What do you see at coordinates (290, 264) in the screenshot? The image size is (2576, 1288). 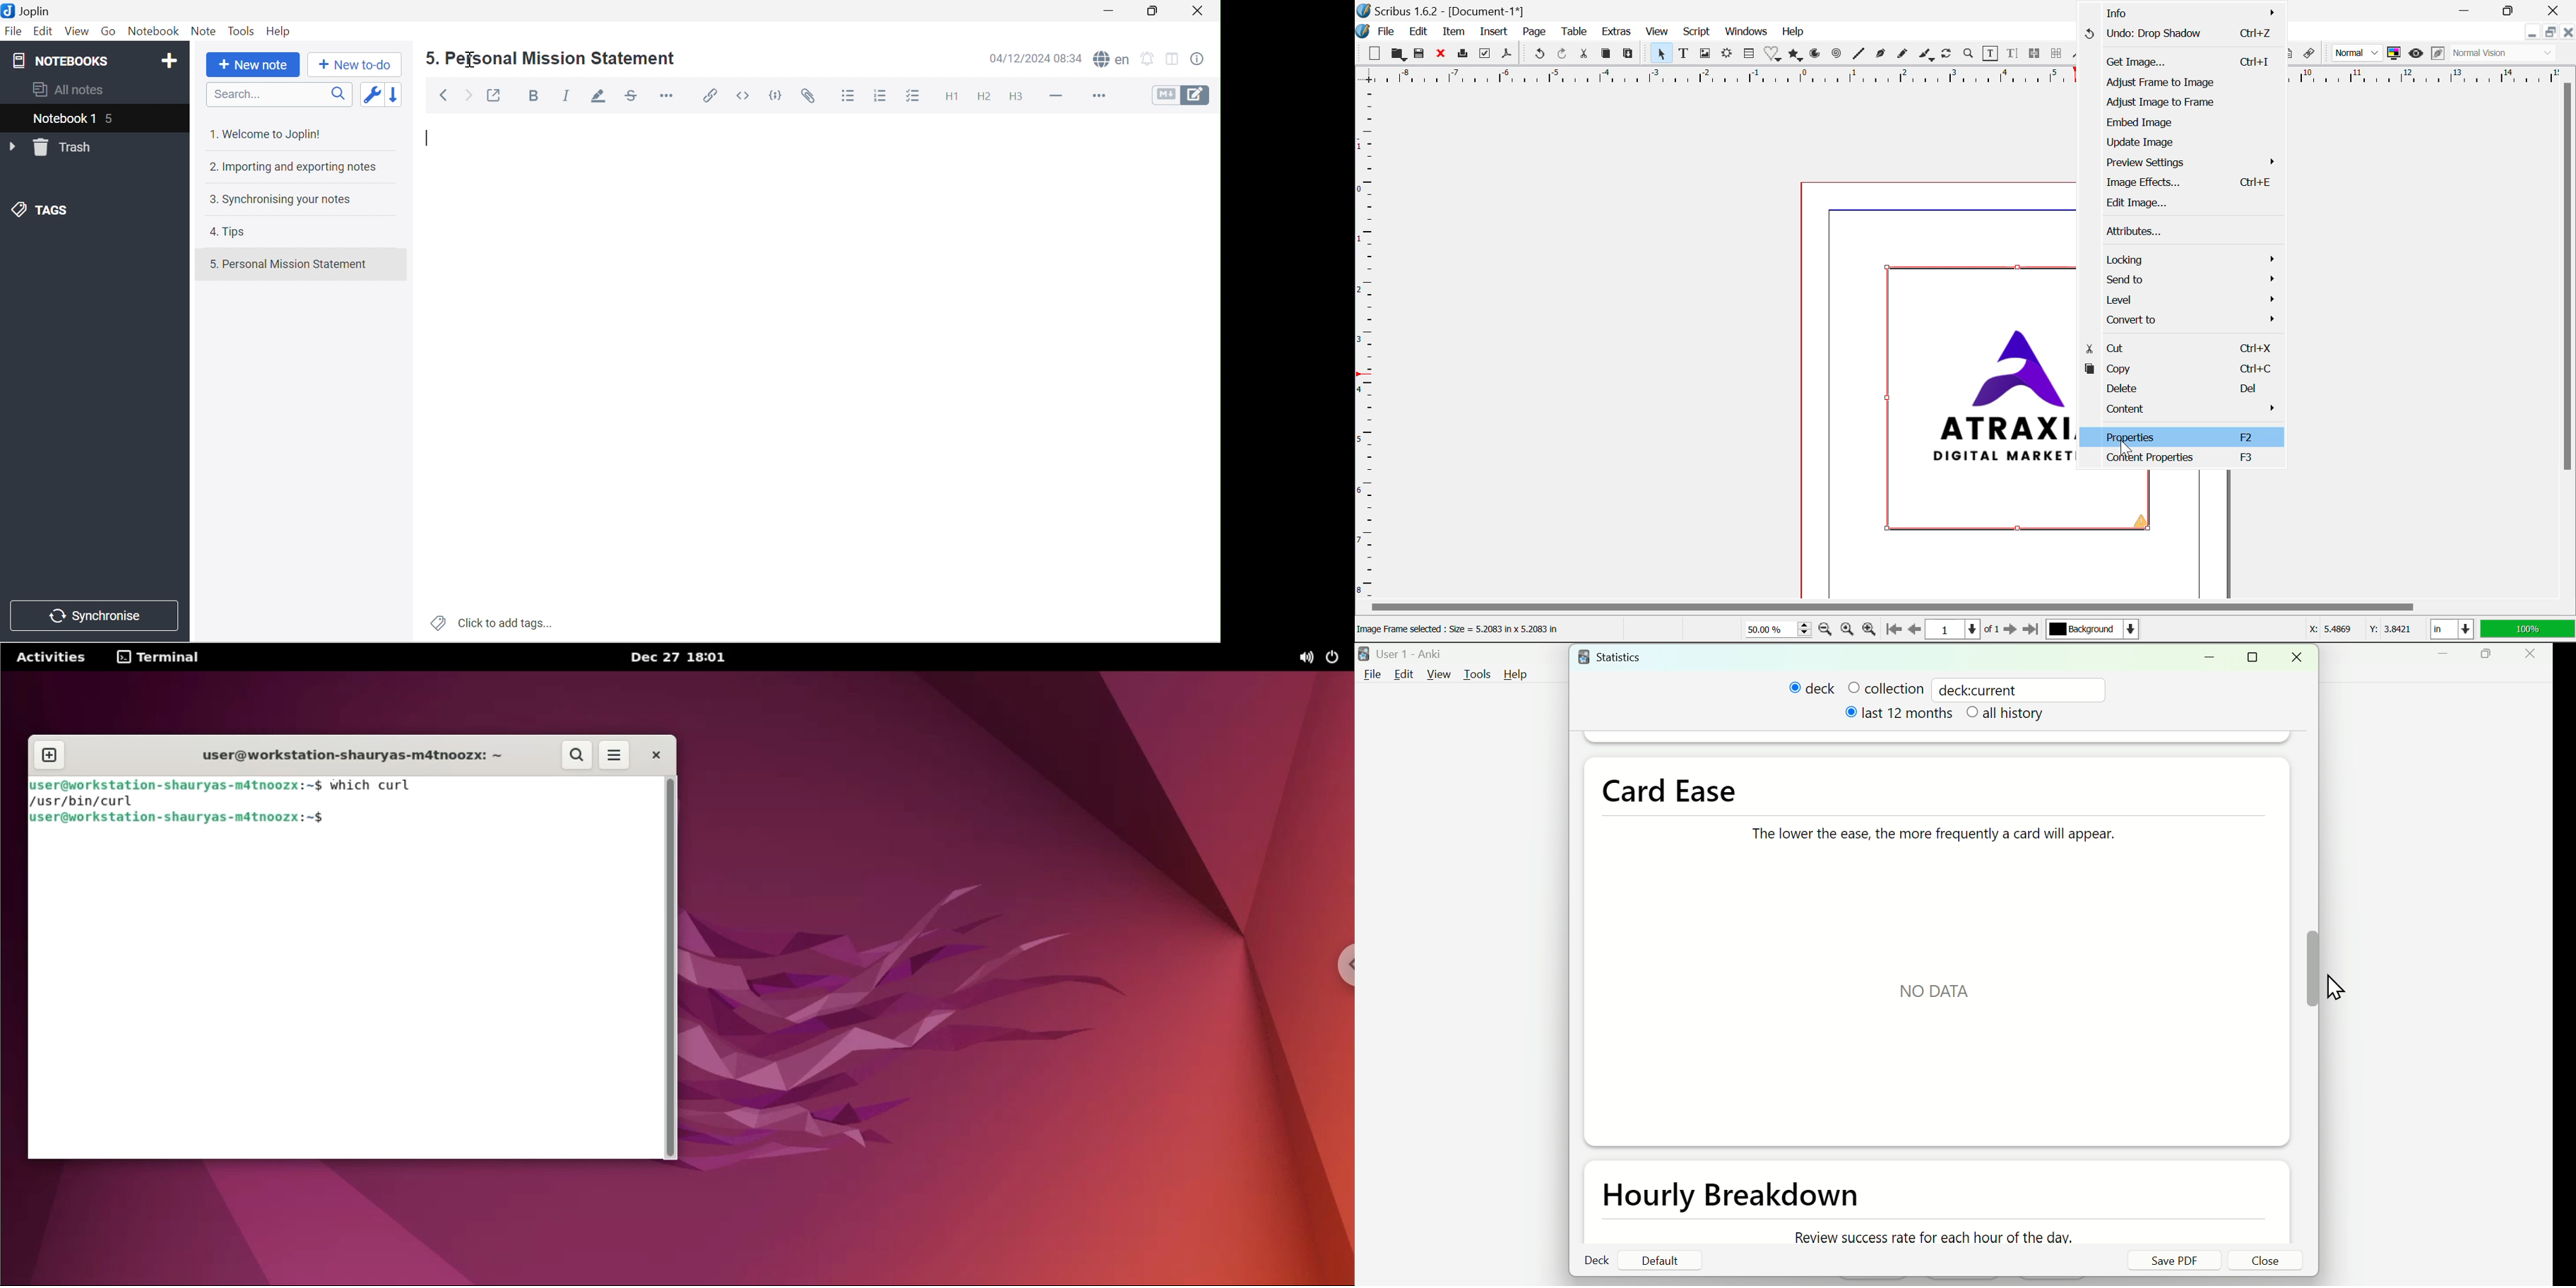 I see `5. Personal Mission Statement` at bounding box center [290, 264].